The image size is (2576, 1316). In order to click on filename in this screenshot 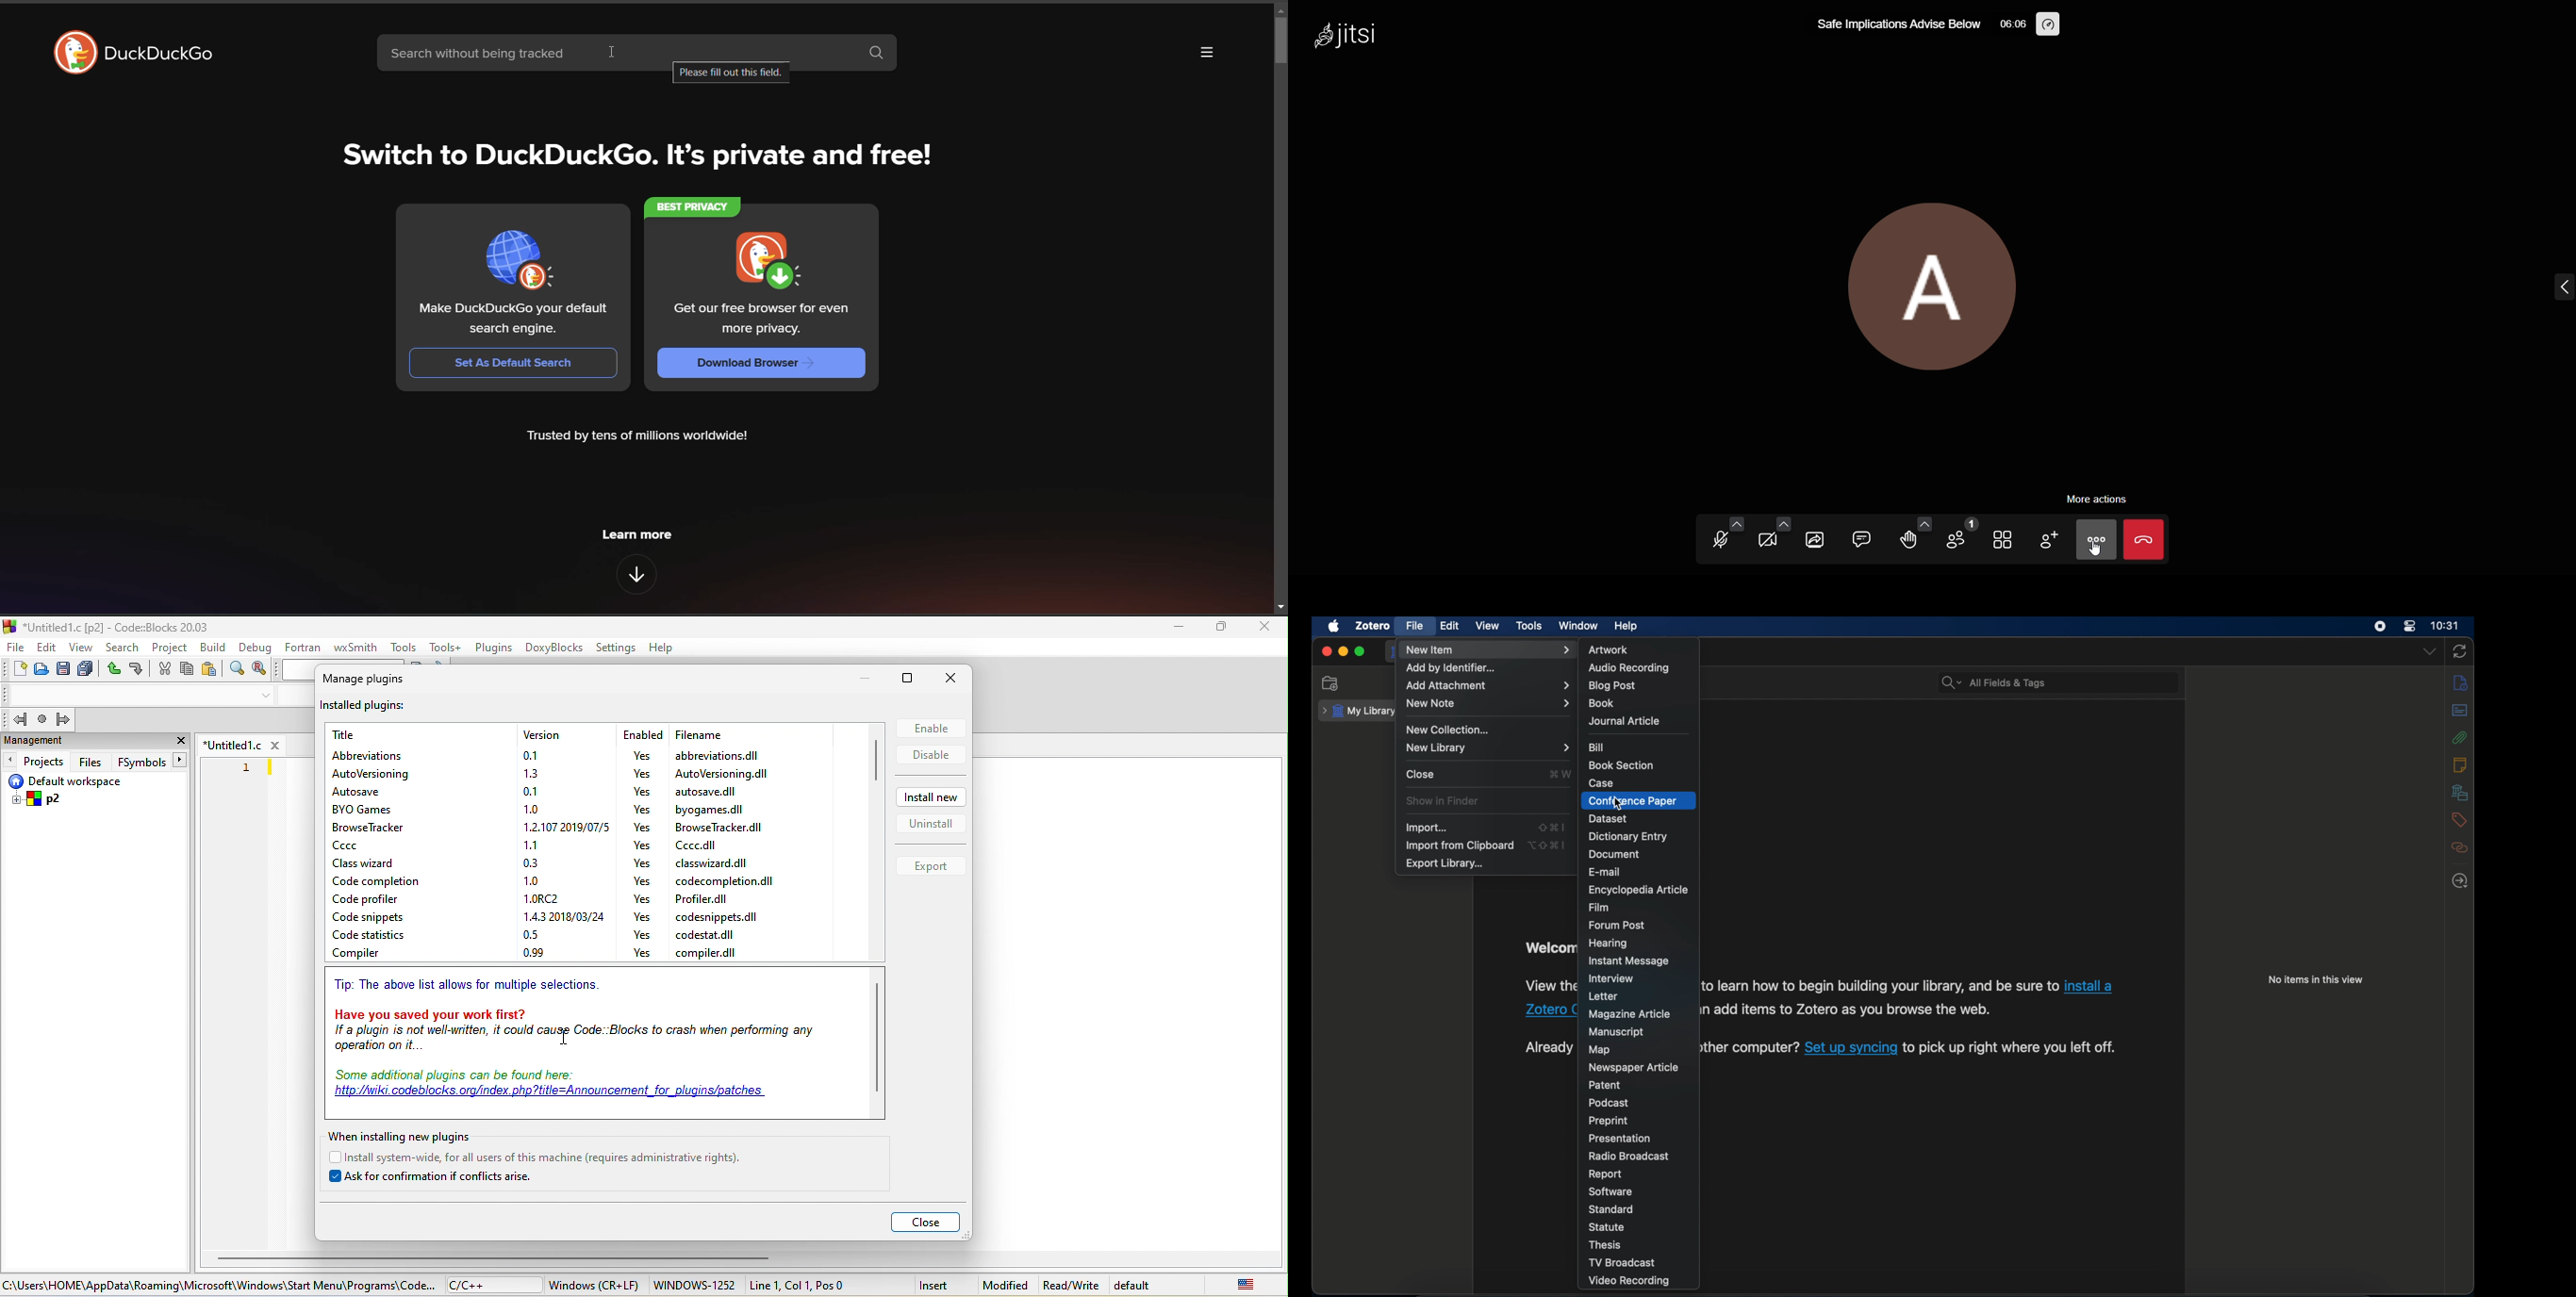, I will do `click(725, 735)`.